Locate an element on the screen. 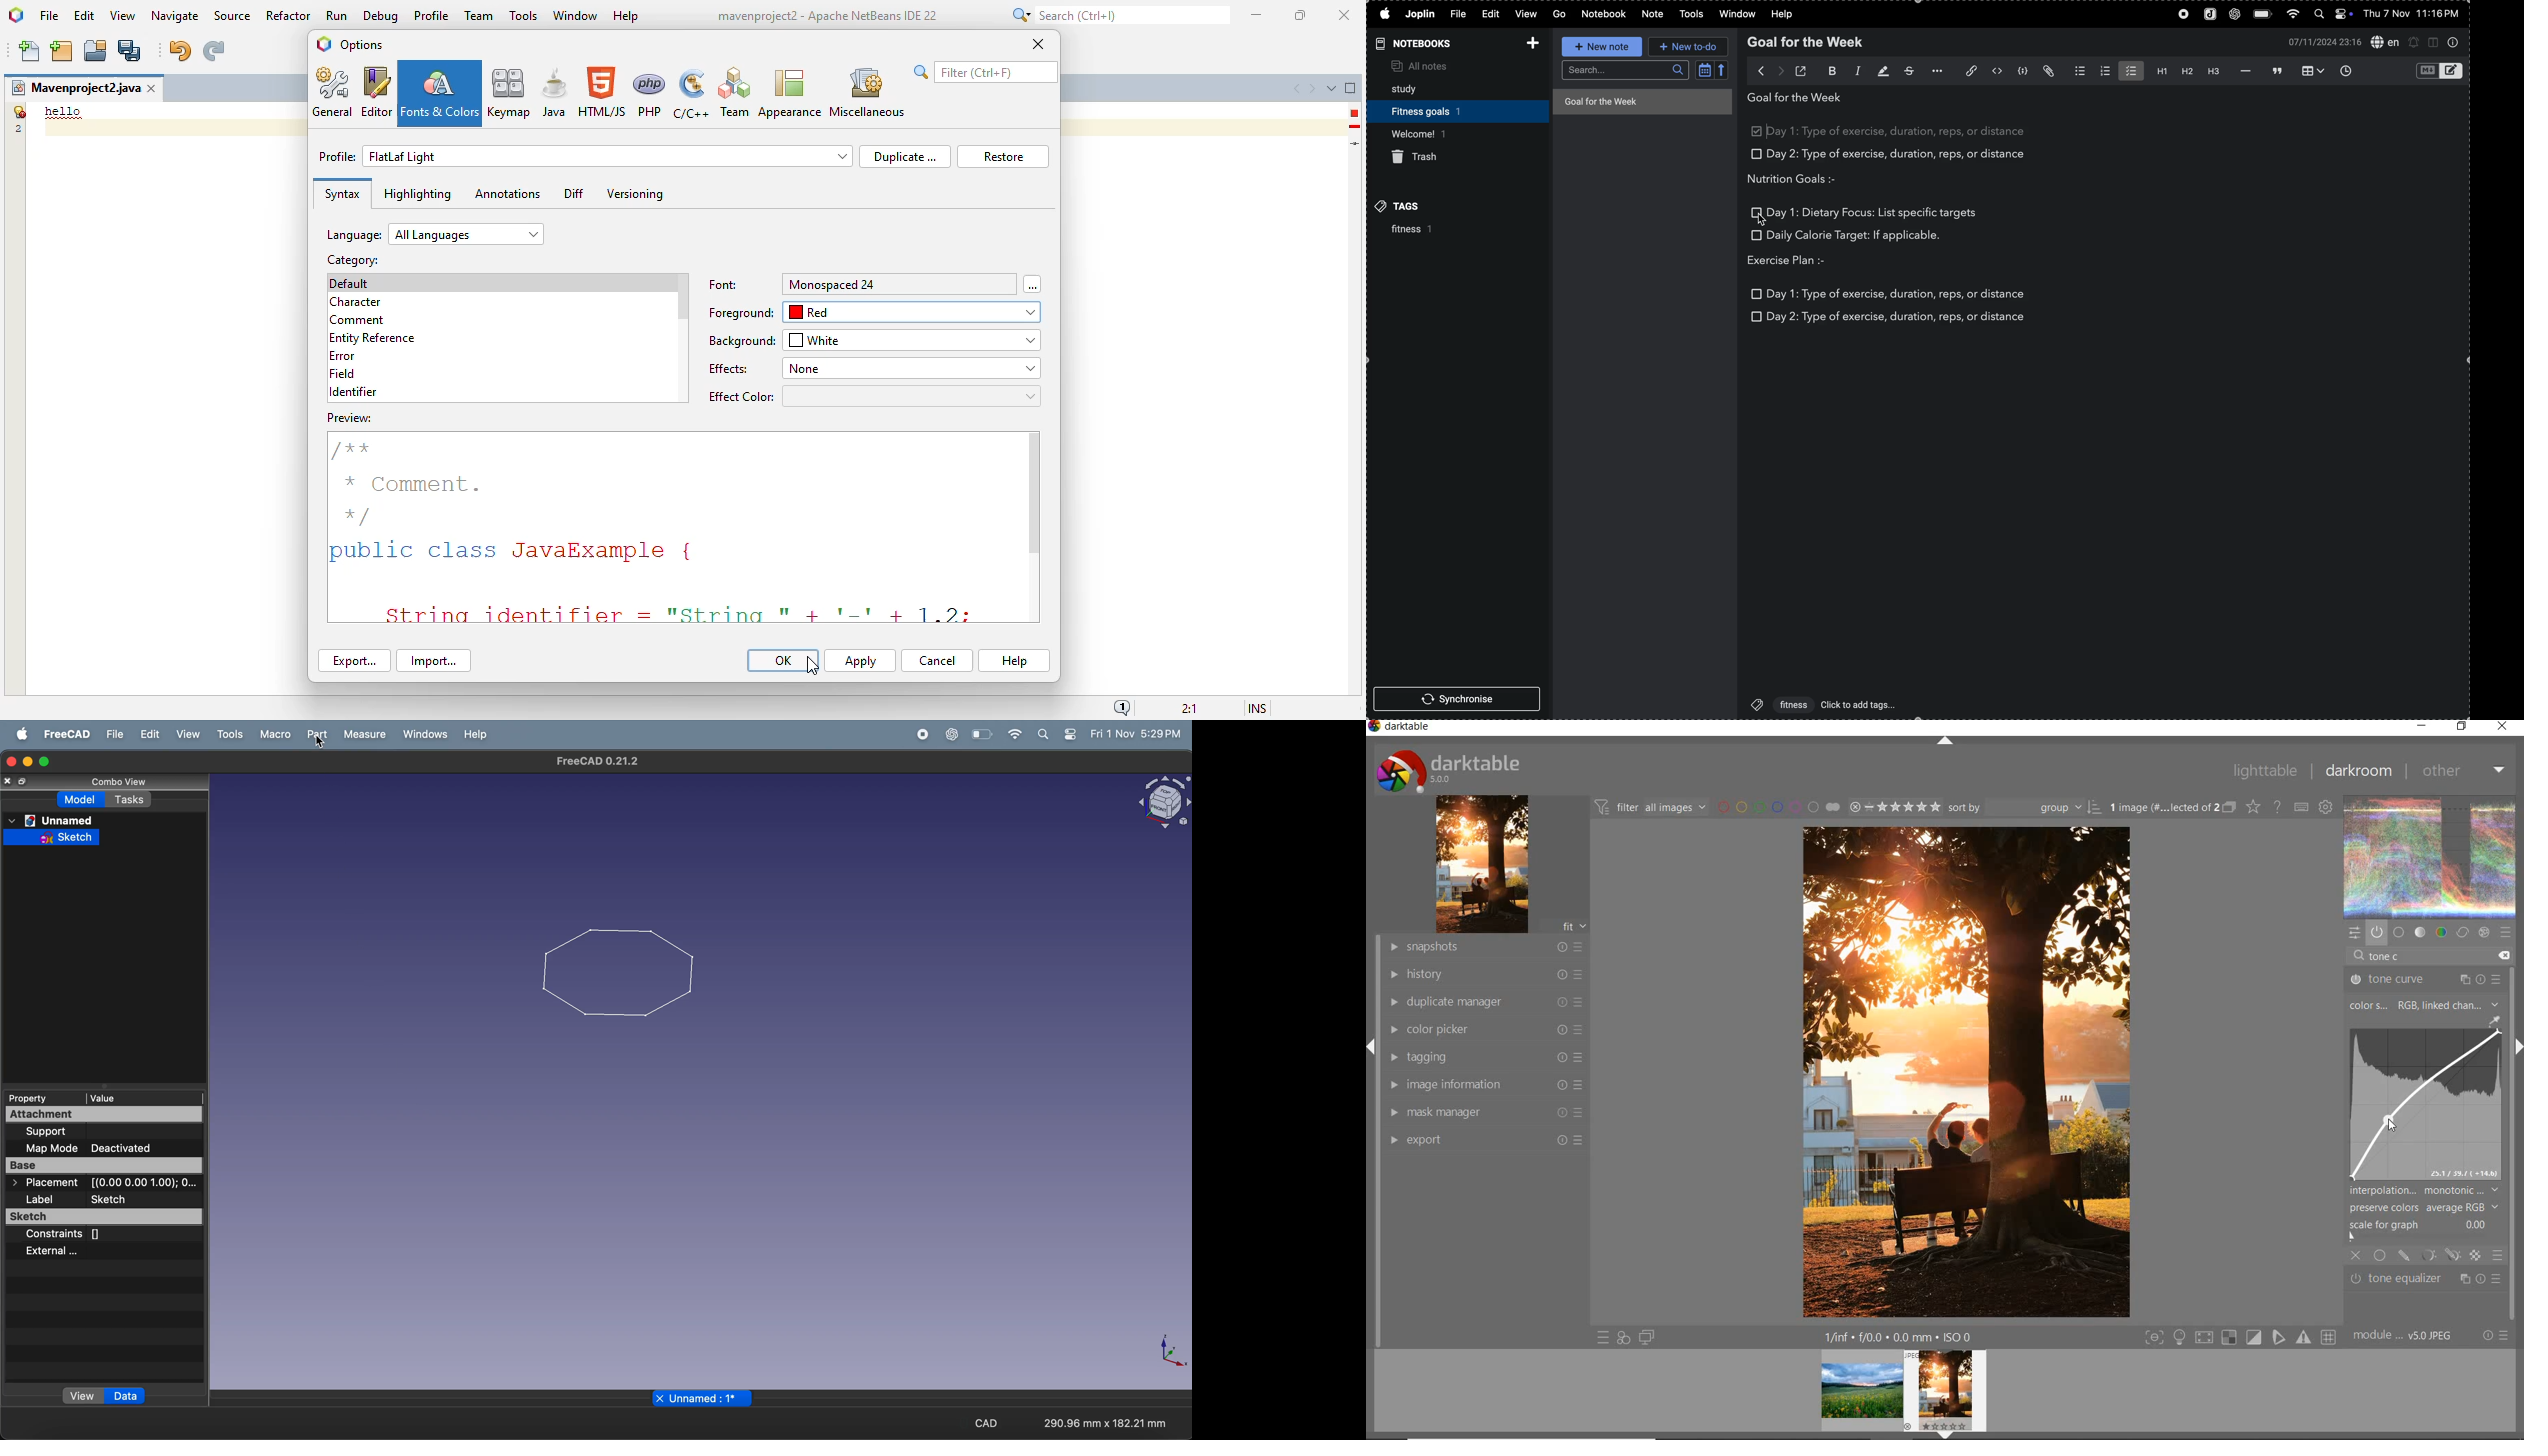  nutrition goals :- is located at coordinates (1800, 178).